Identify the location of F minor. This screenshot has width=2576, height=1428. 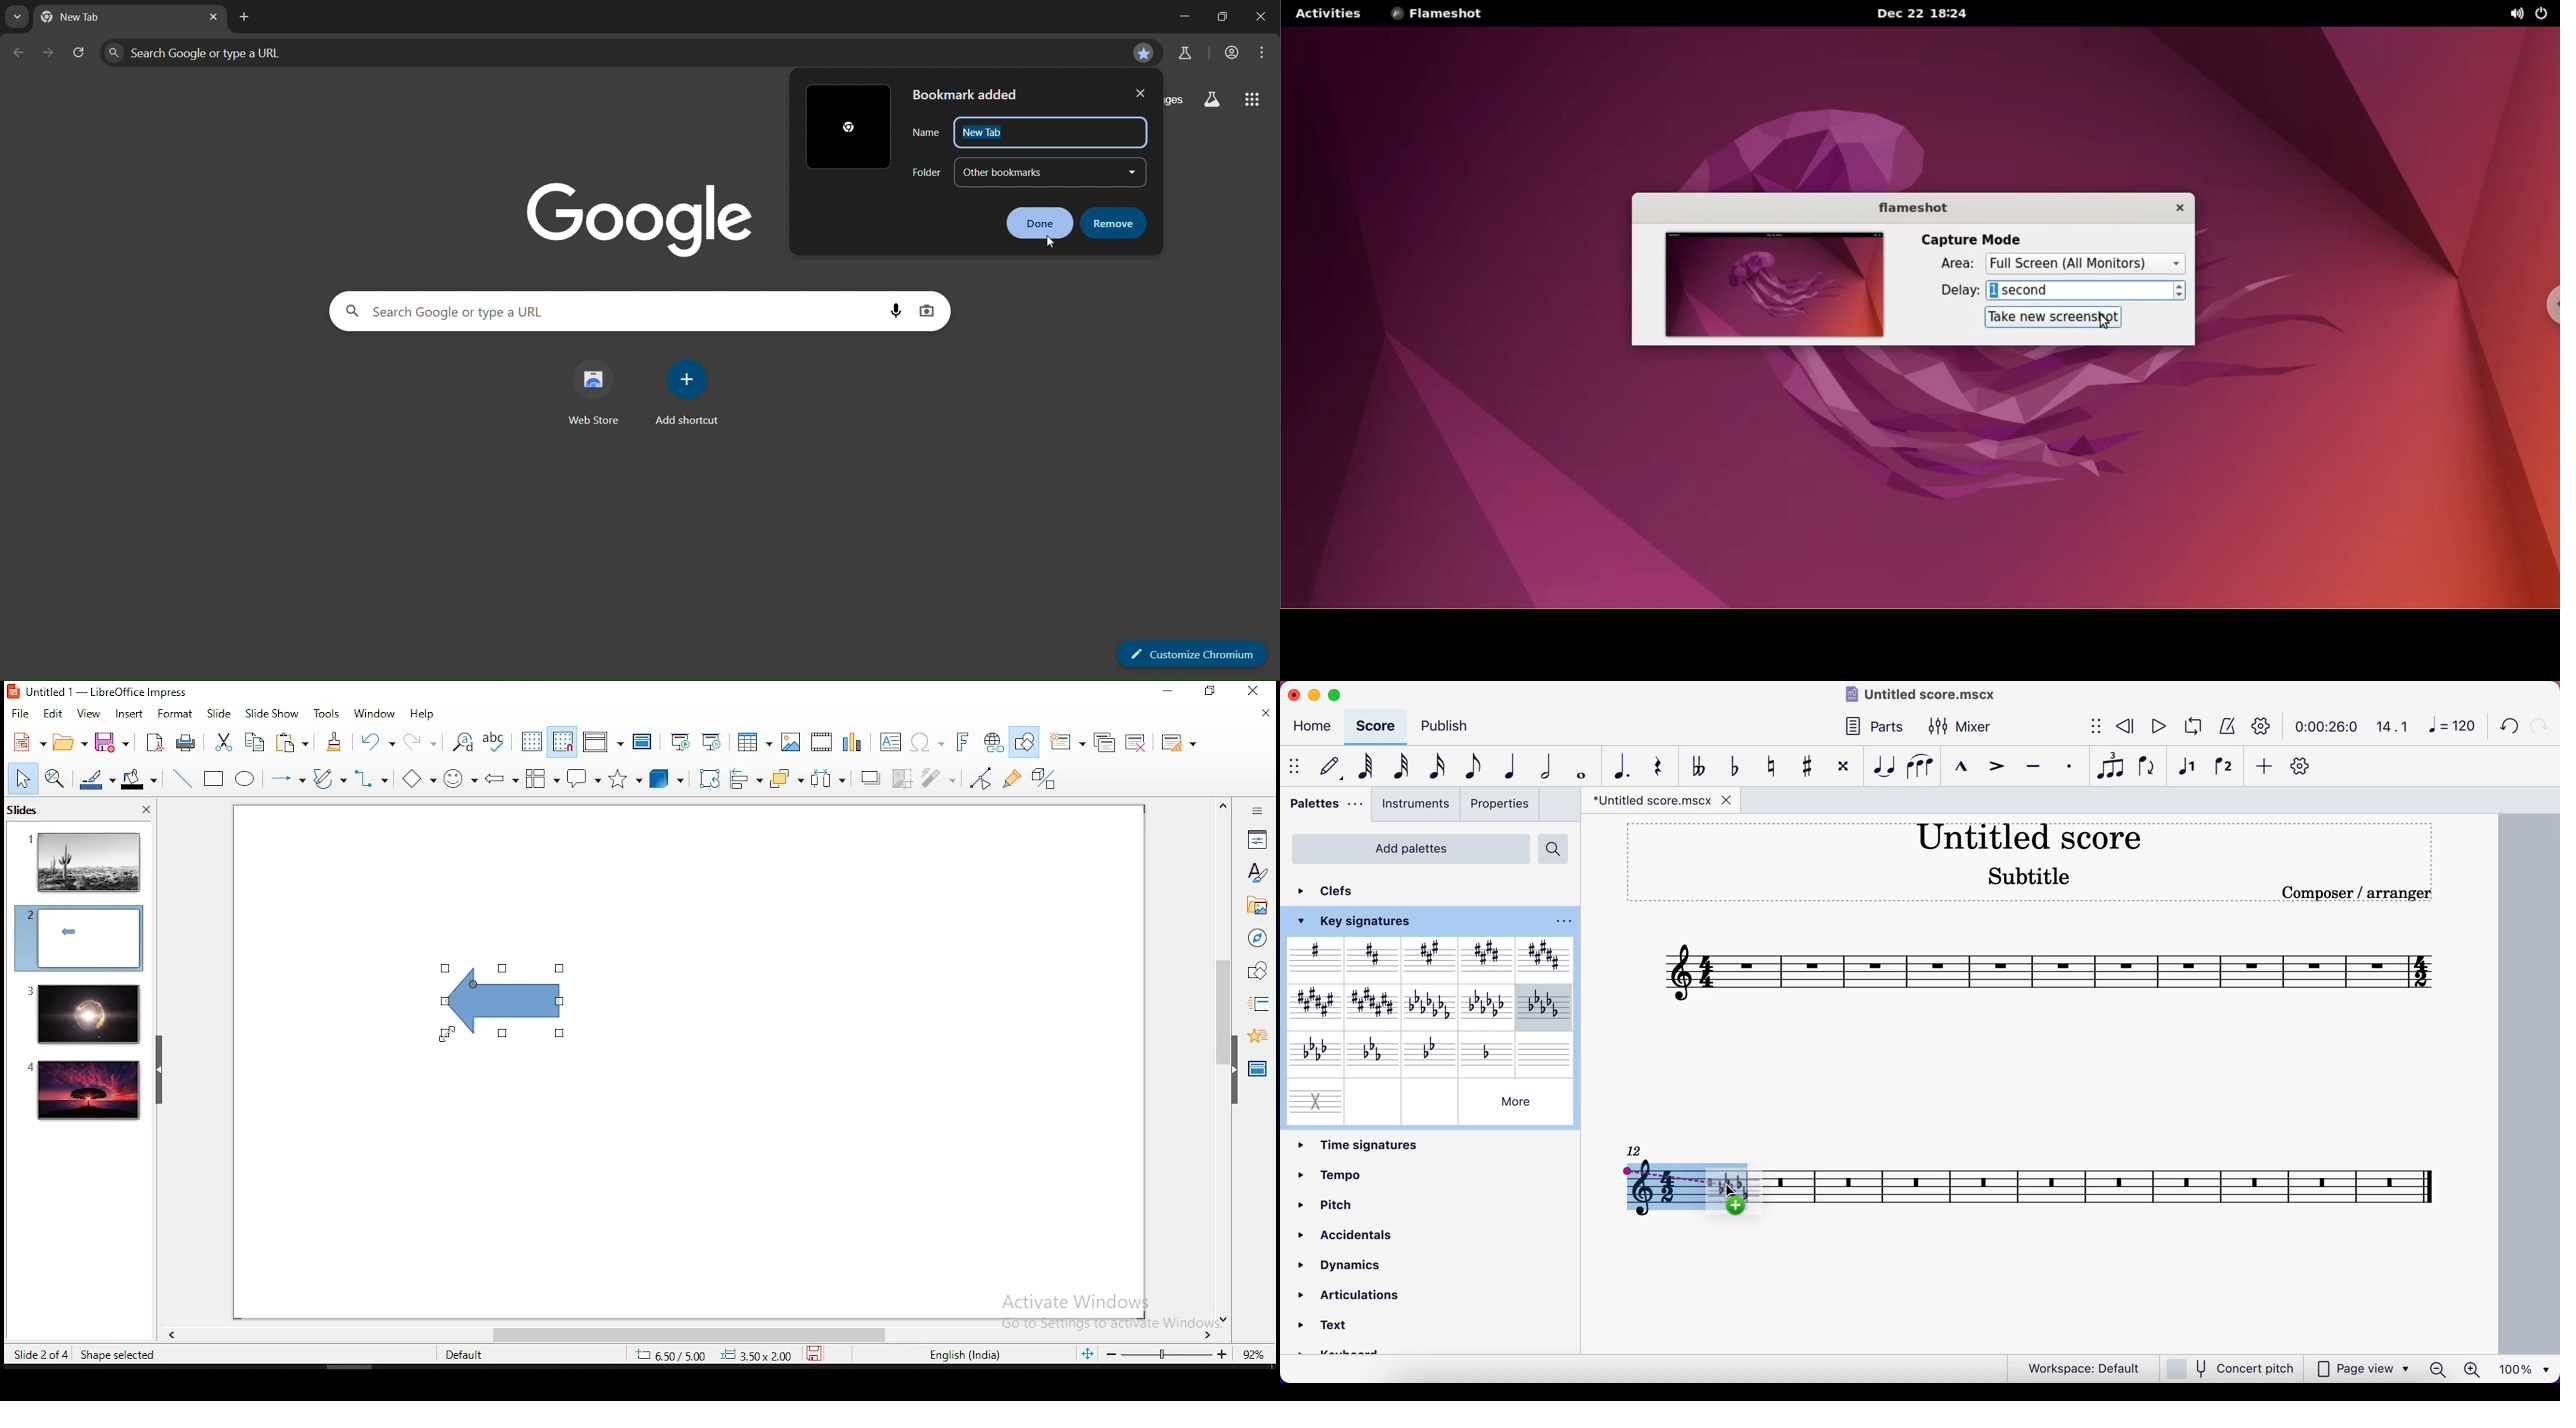
(1312, 1052).